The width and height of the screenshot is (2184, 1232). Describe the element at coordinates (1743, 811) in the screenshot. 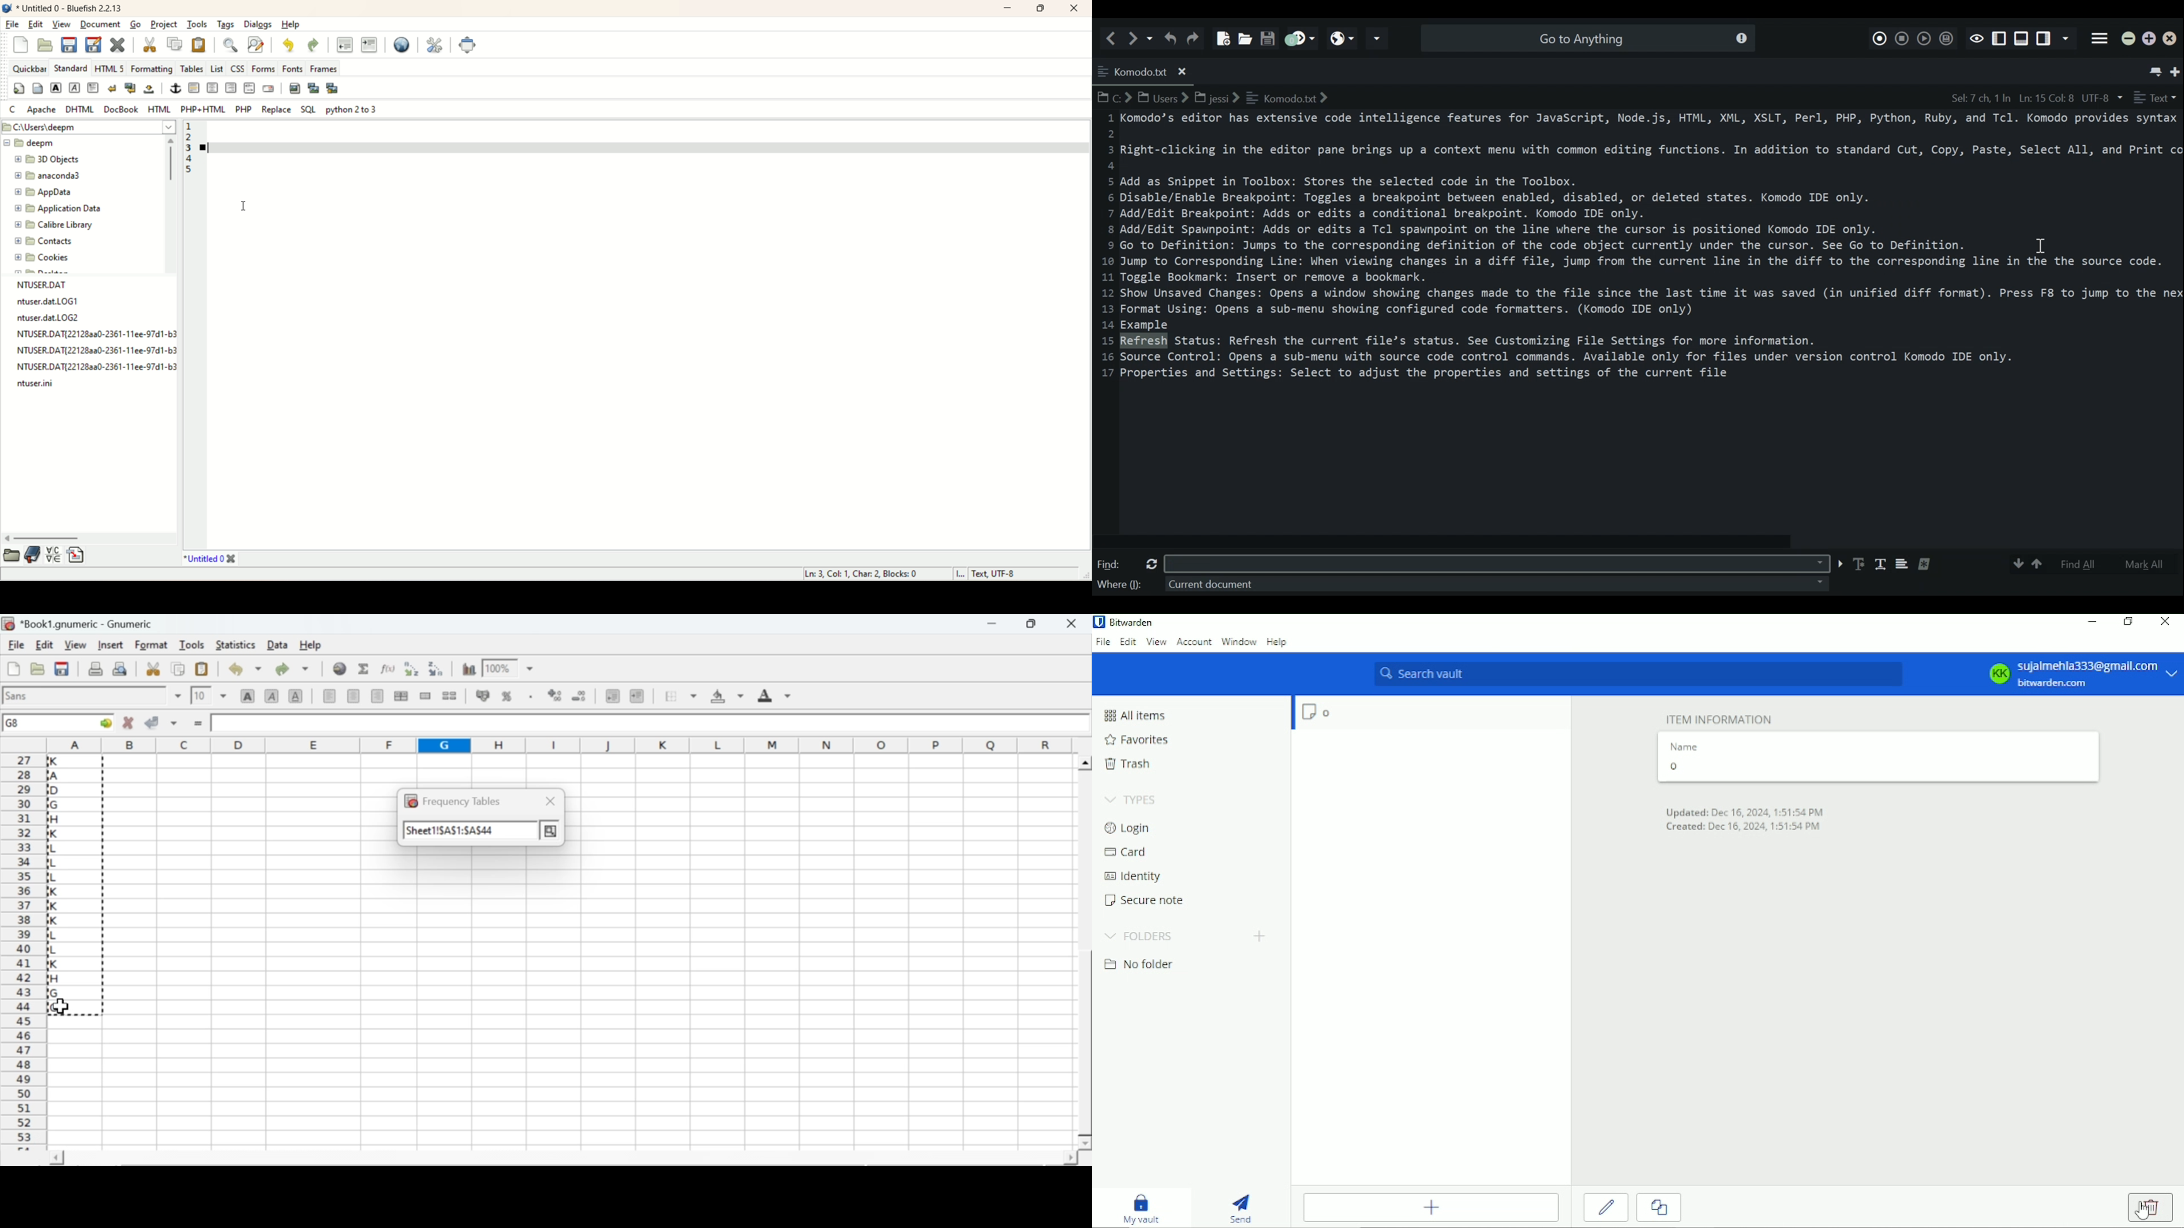

I see `Updated: Dec 16, 2024, 1:51:54 PM` at that location.